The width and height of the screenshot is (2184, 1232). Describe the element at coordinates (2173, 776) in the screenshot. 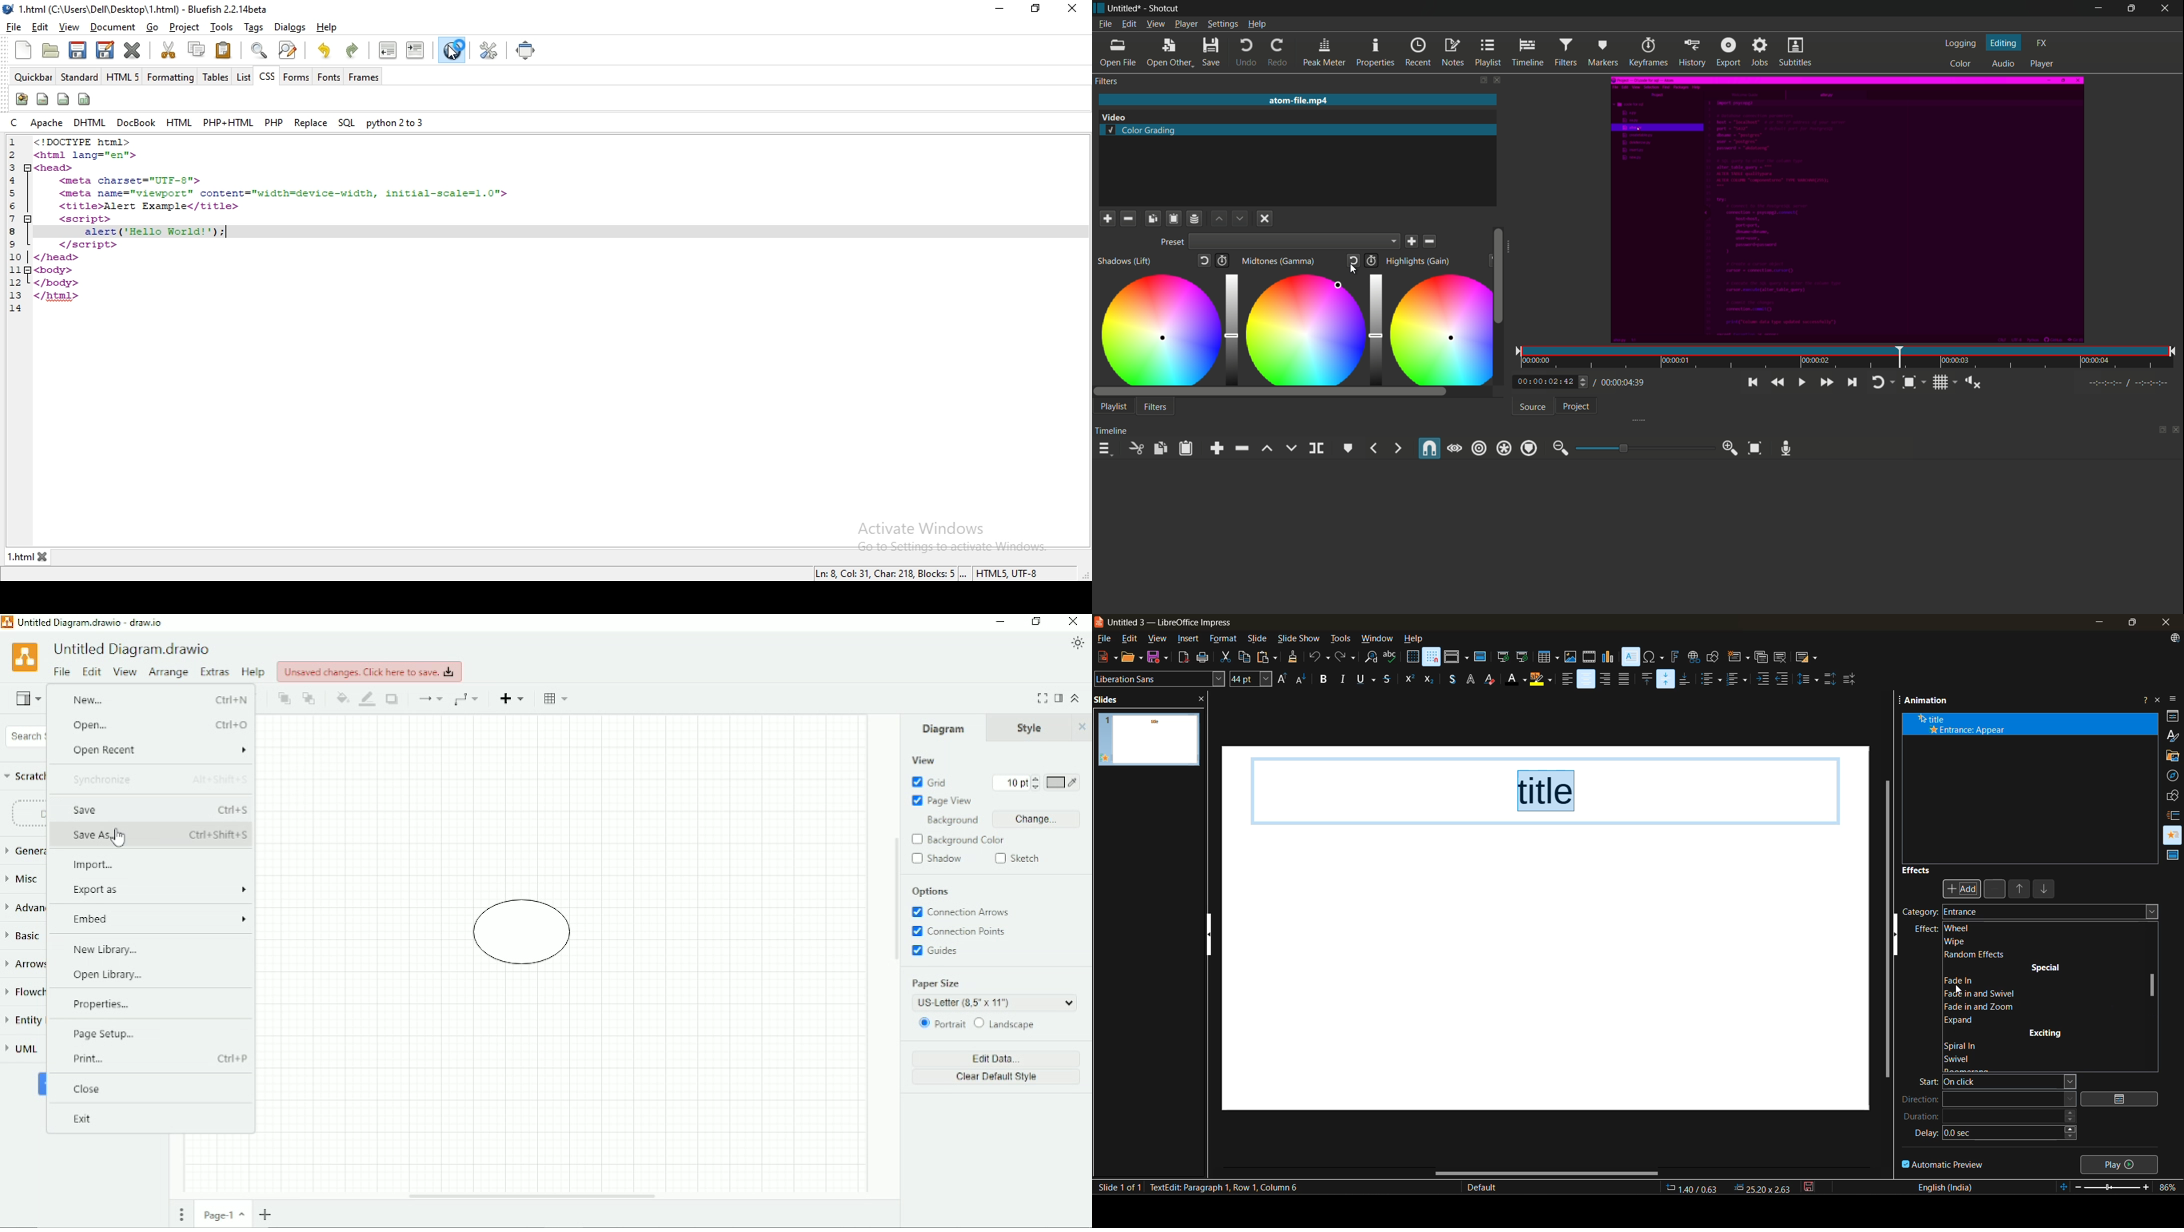

I see `navigator` at that location.